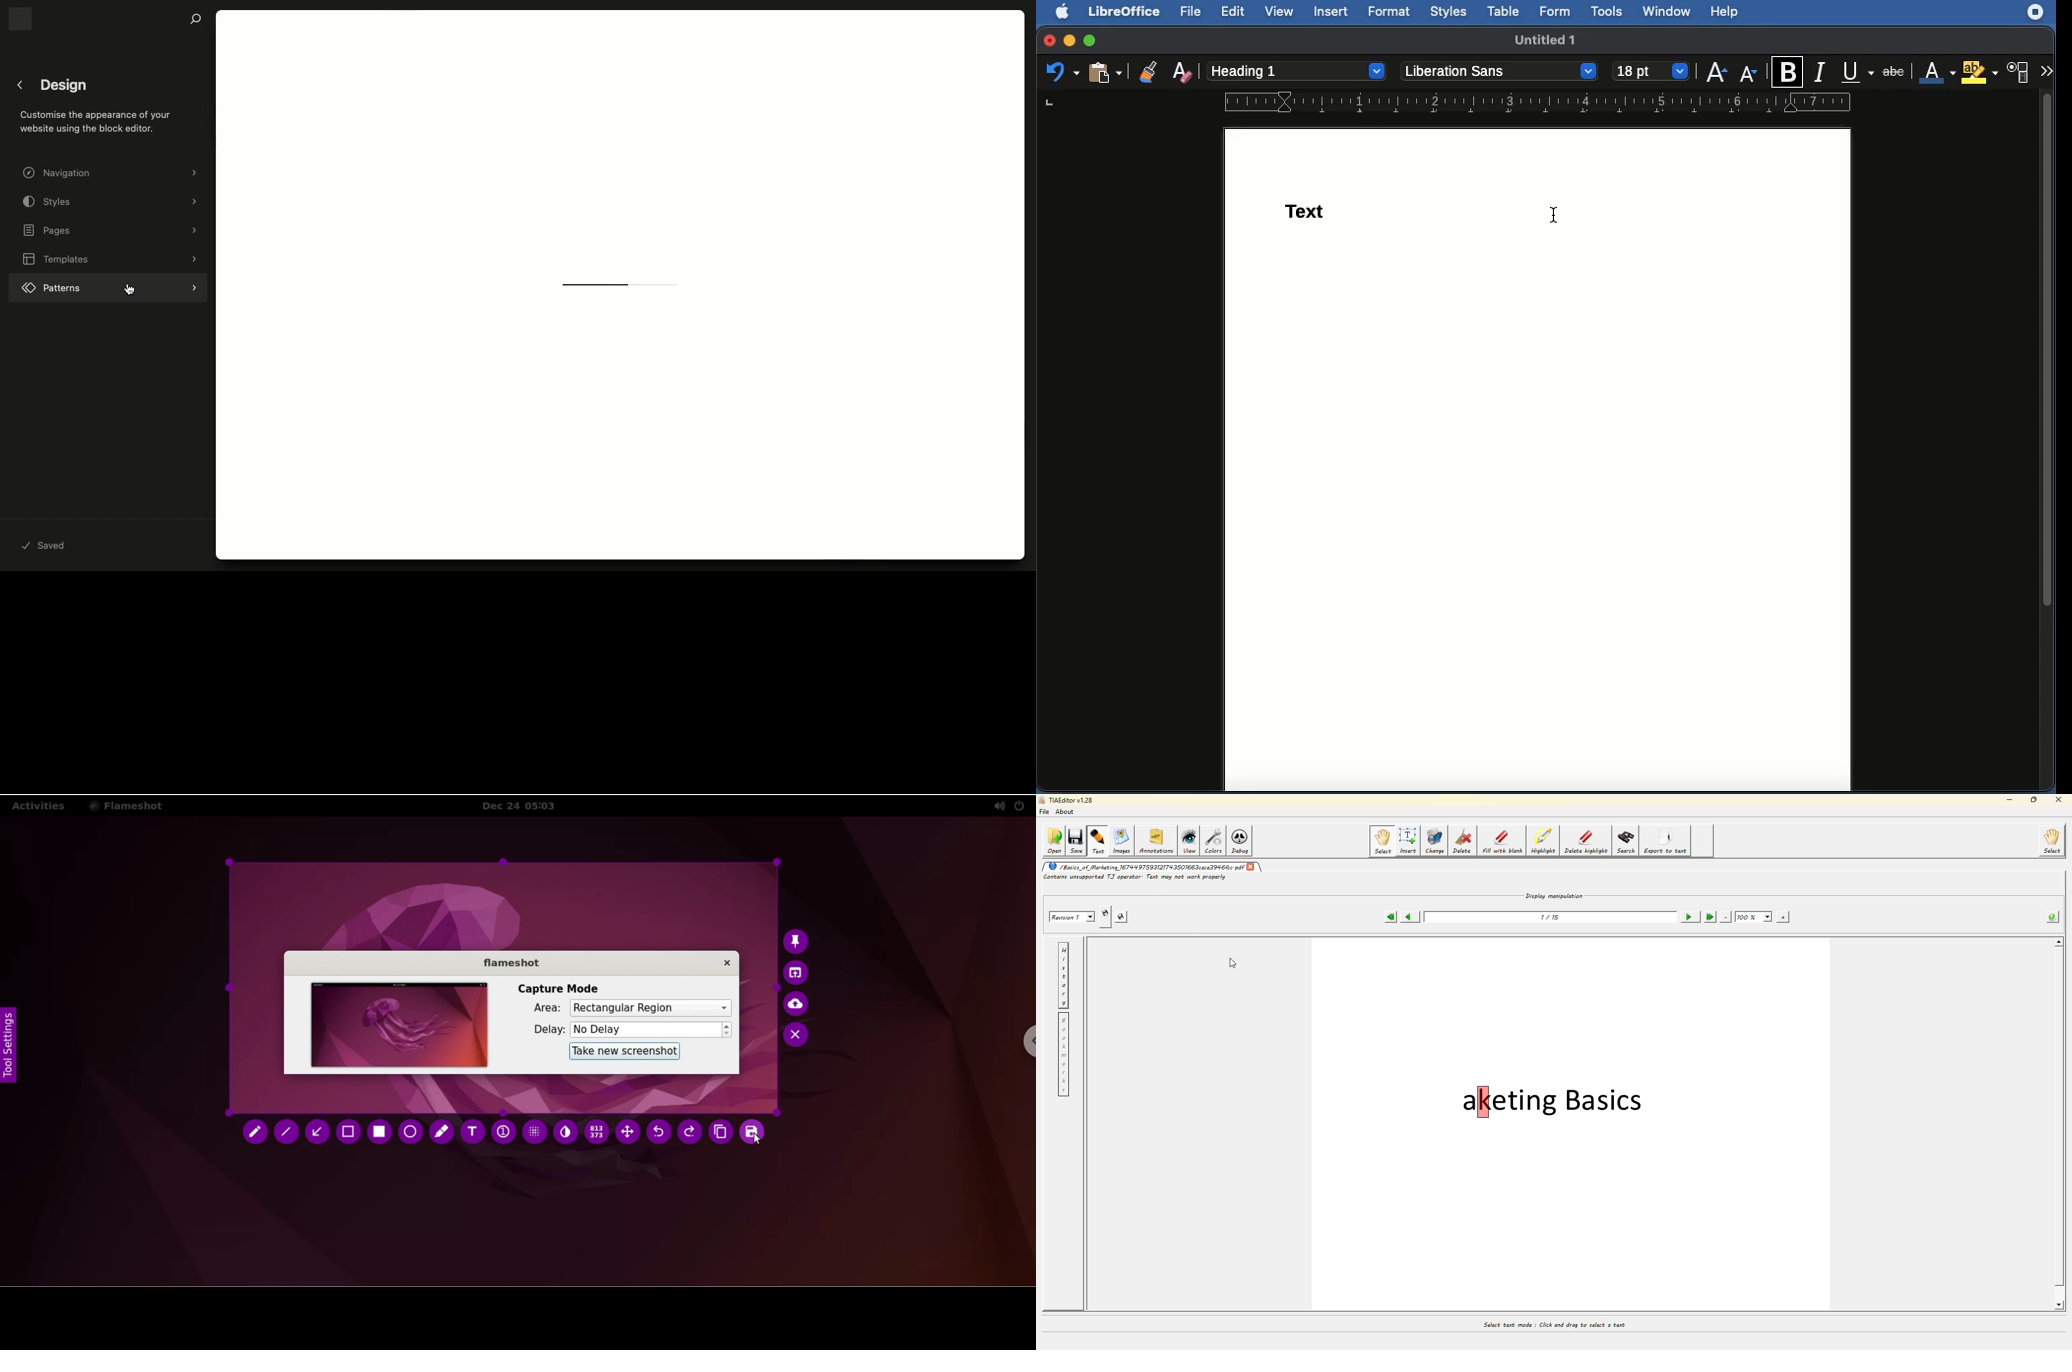  I want to click on Templates, so click(112, 259).